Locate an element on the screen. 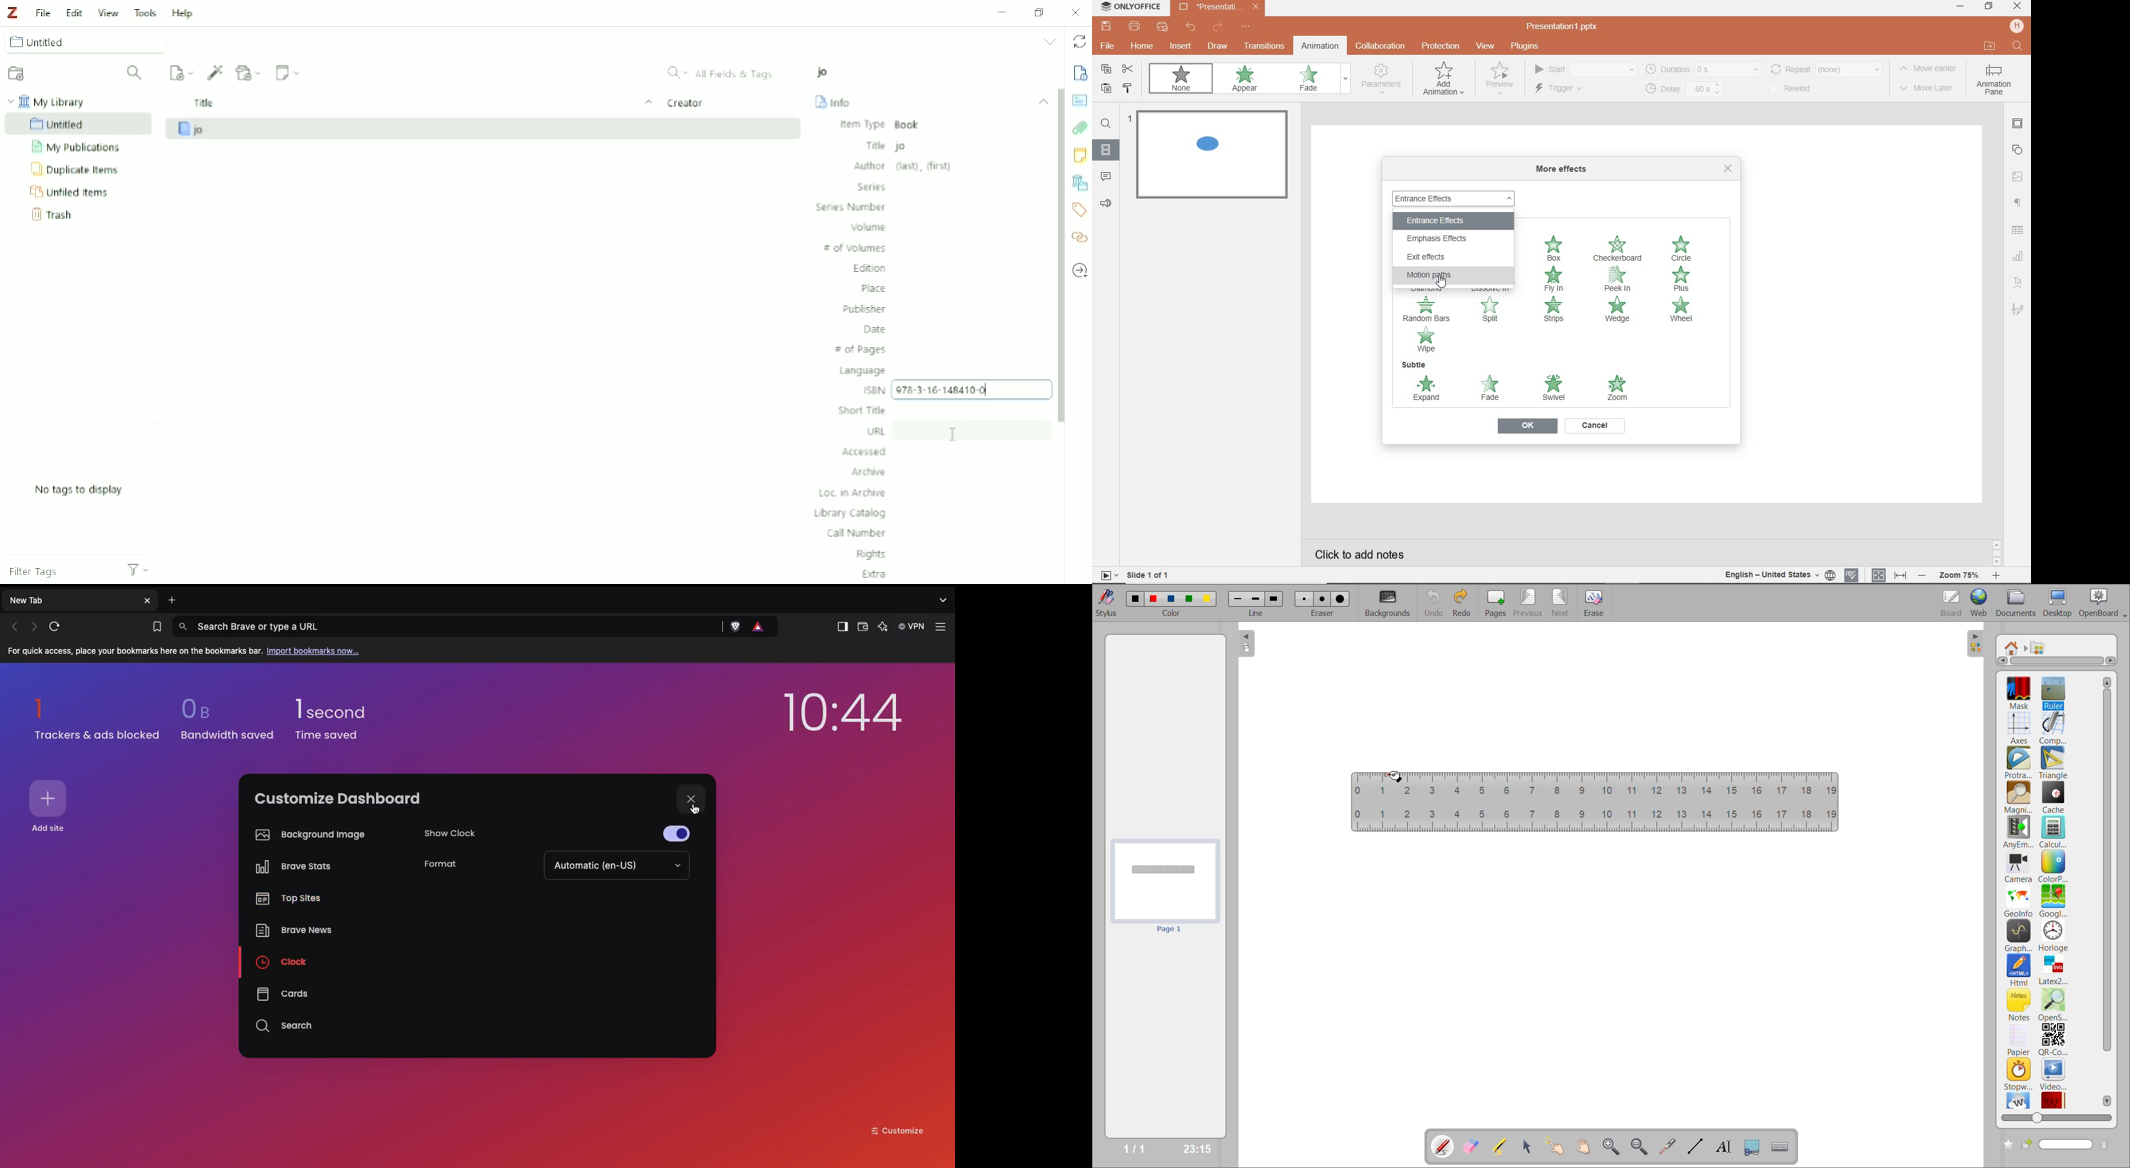 The width and height of the screenshot is (2156, 1176). Collapse section is located at coordinates (1040, 99).